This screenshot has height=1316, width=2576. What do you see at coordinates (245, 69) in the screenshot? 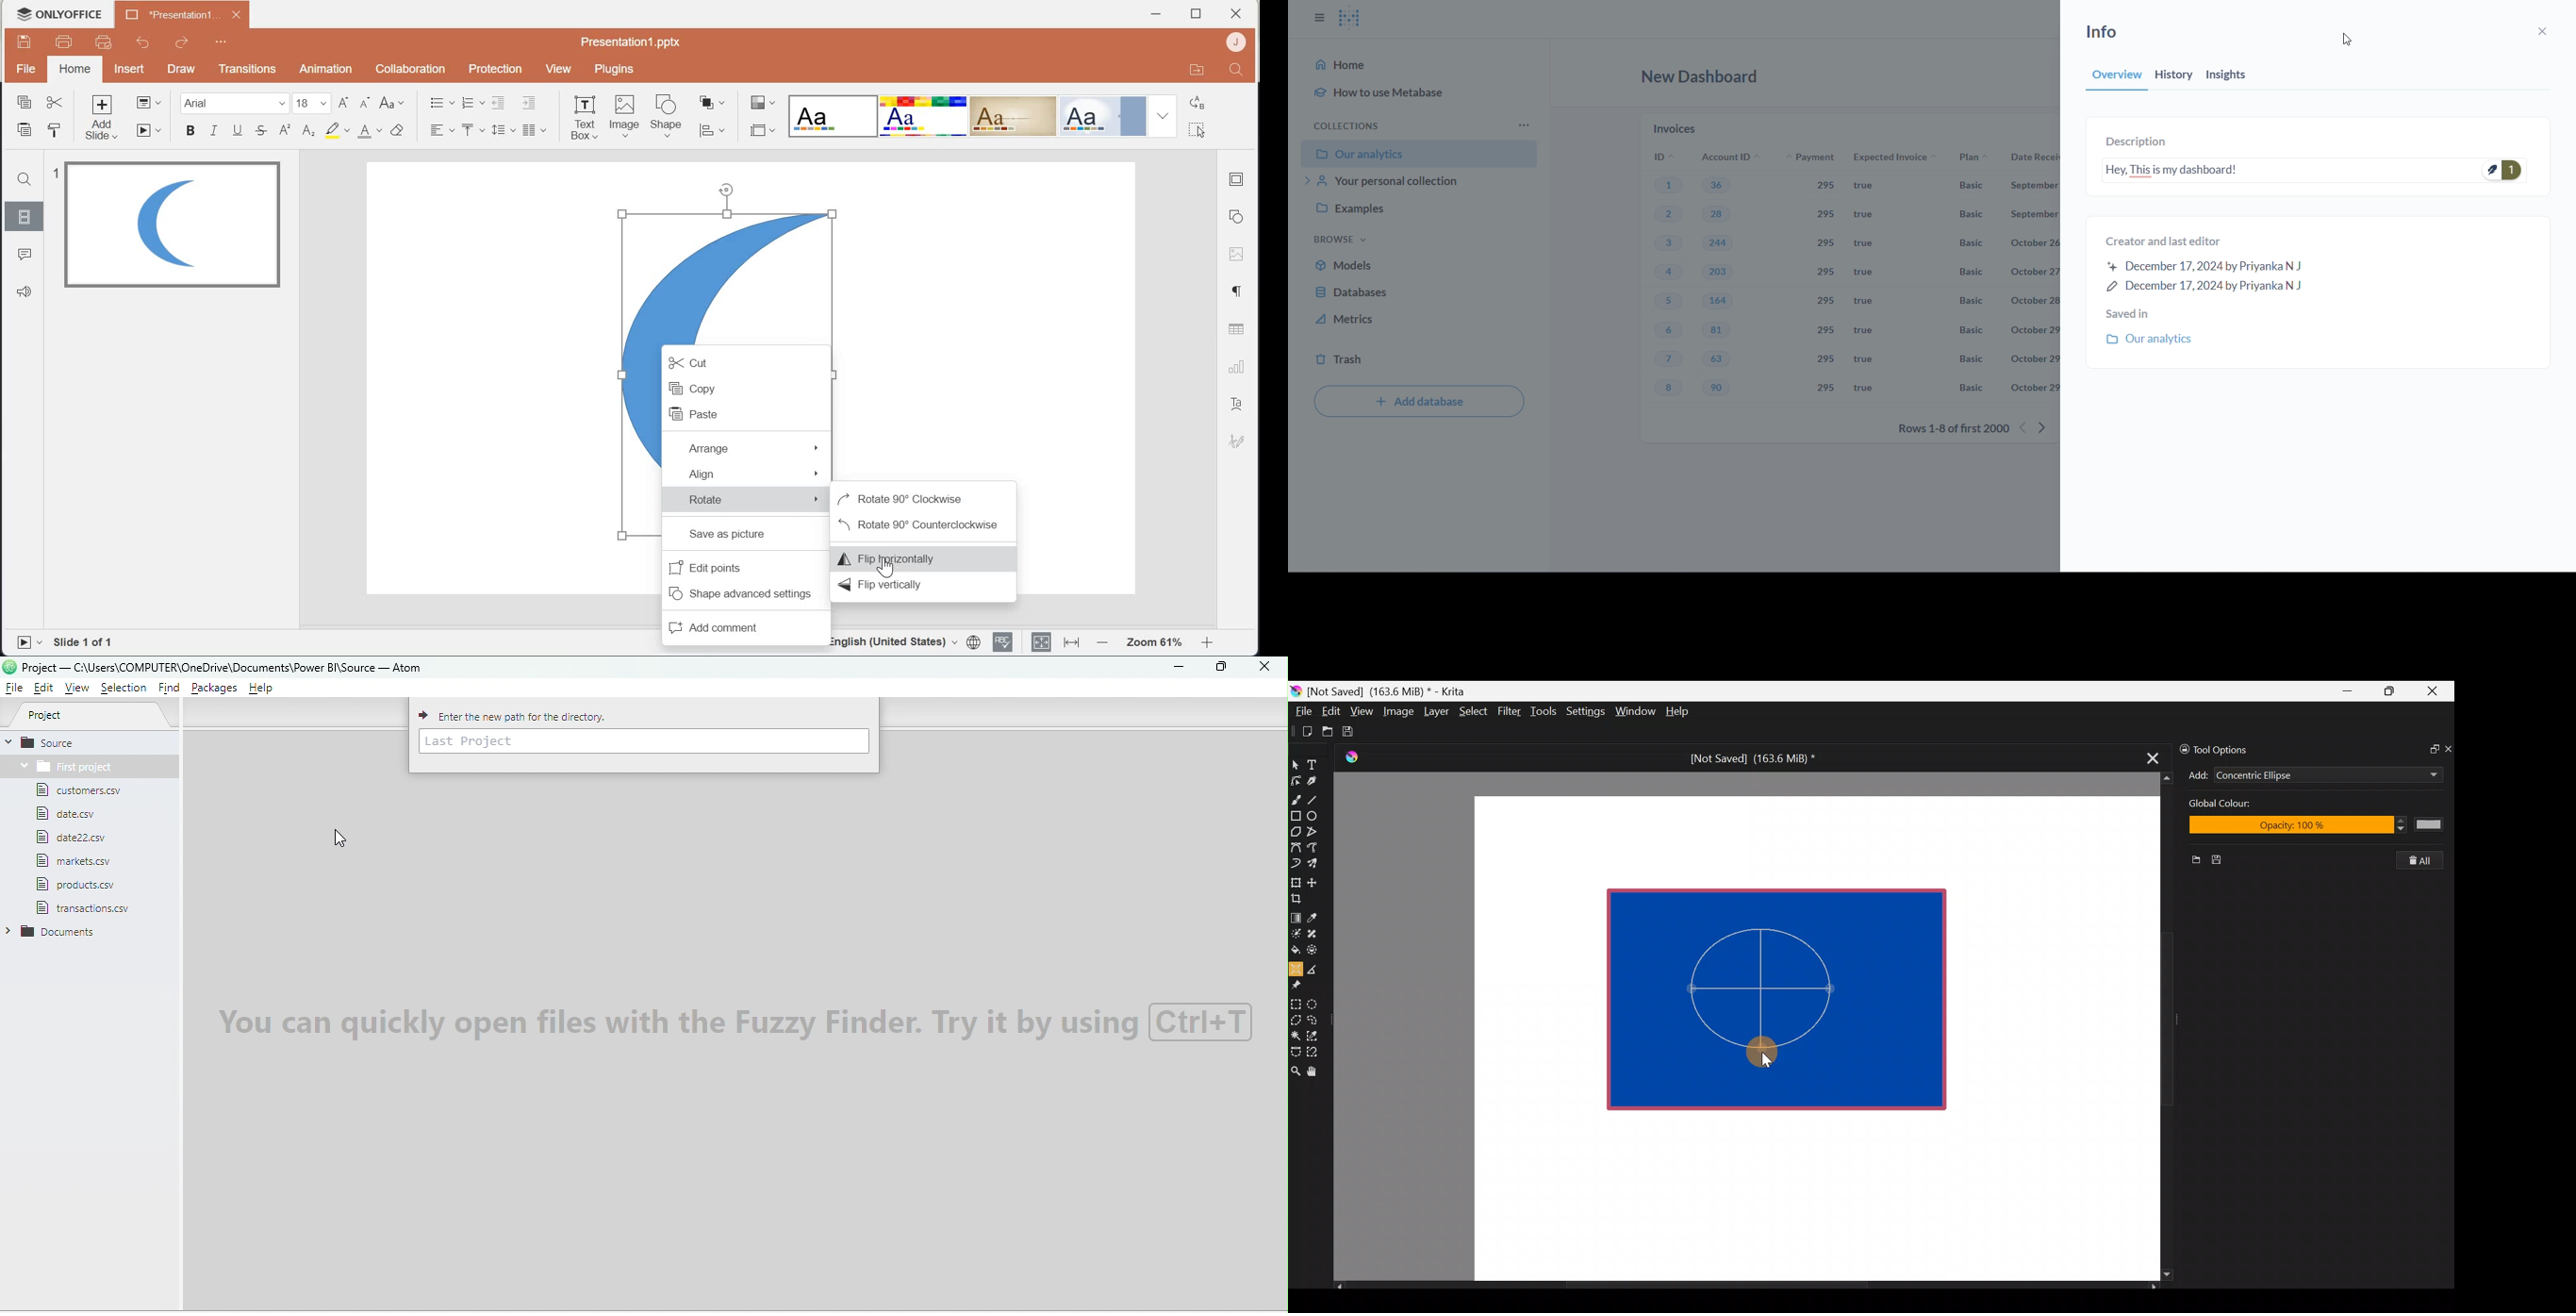
I see `Transitions` at bounding box center [245, 69].